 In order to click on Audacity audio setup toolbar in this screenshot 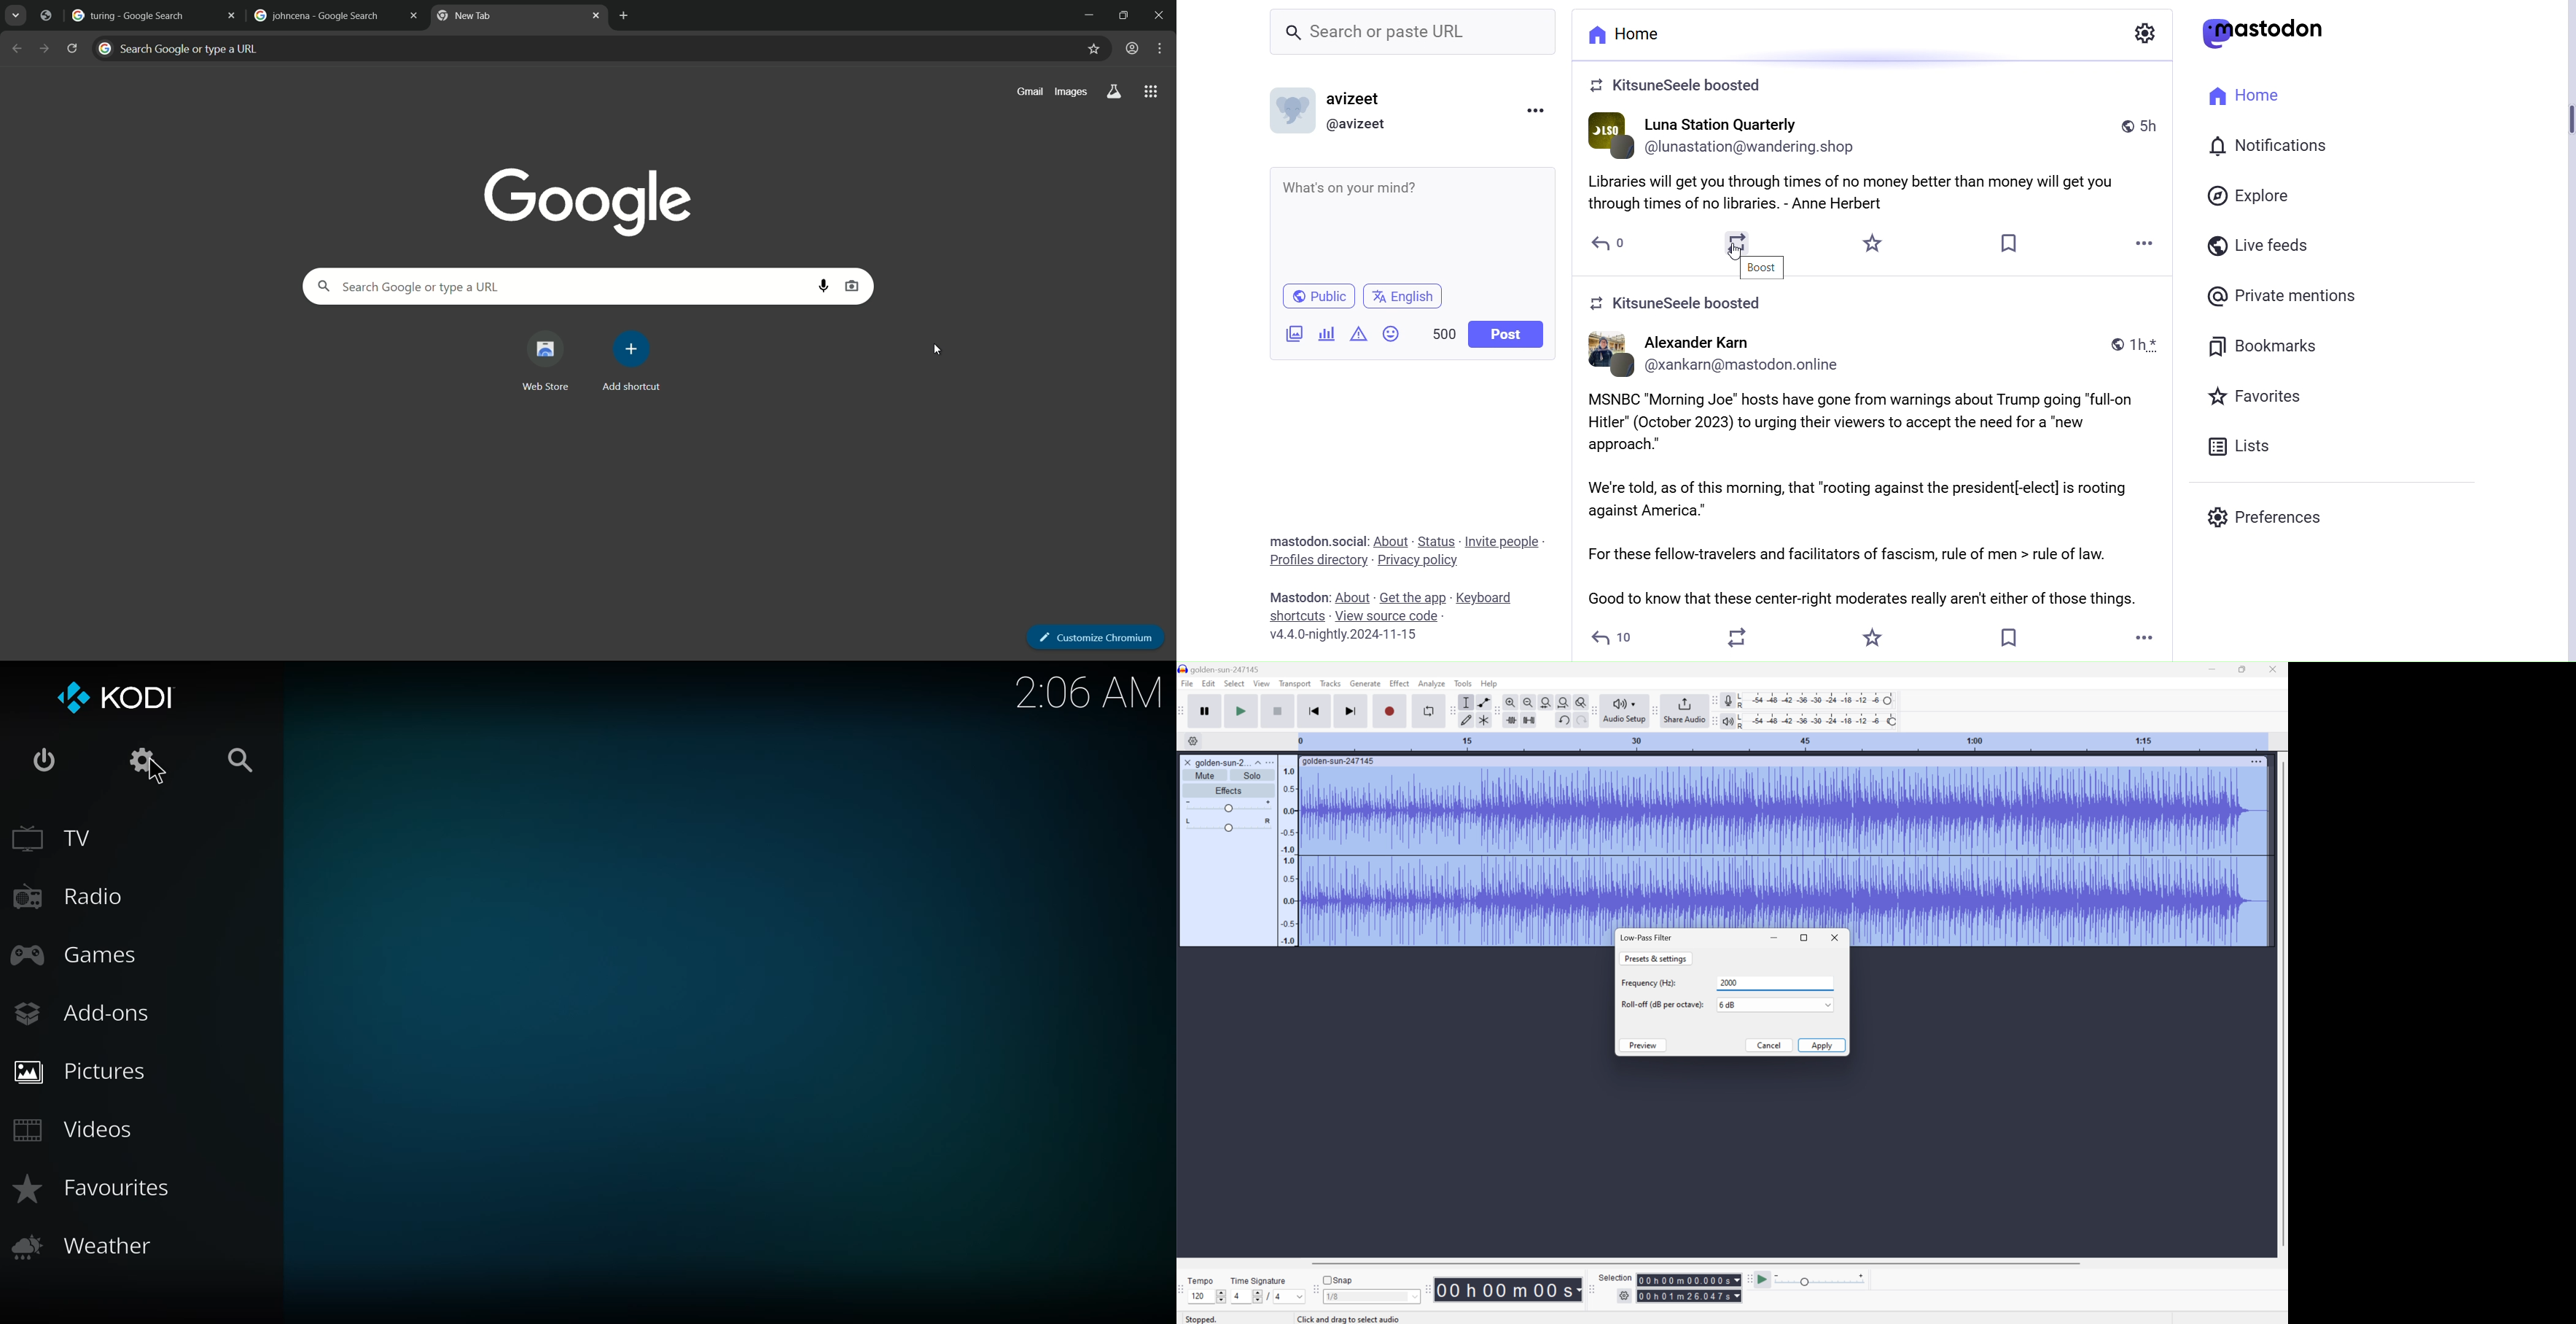, I will do `click(1593, 711)`.